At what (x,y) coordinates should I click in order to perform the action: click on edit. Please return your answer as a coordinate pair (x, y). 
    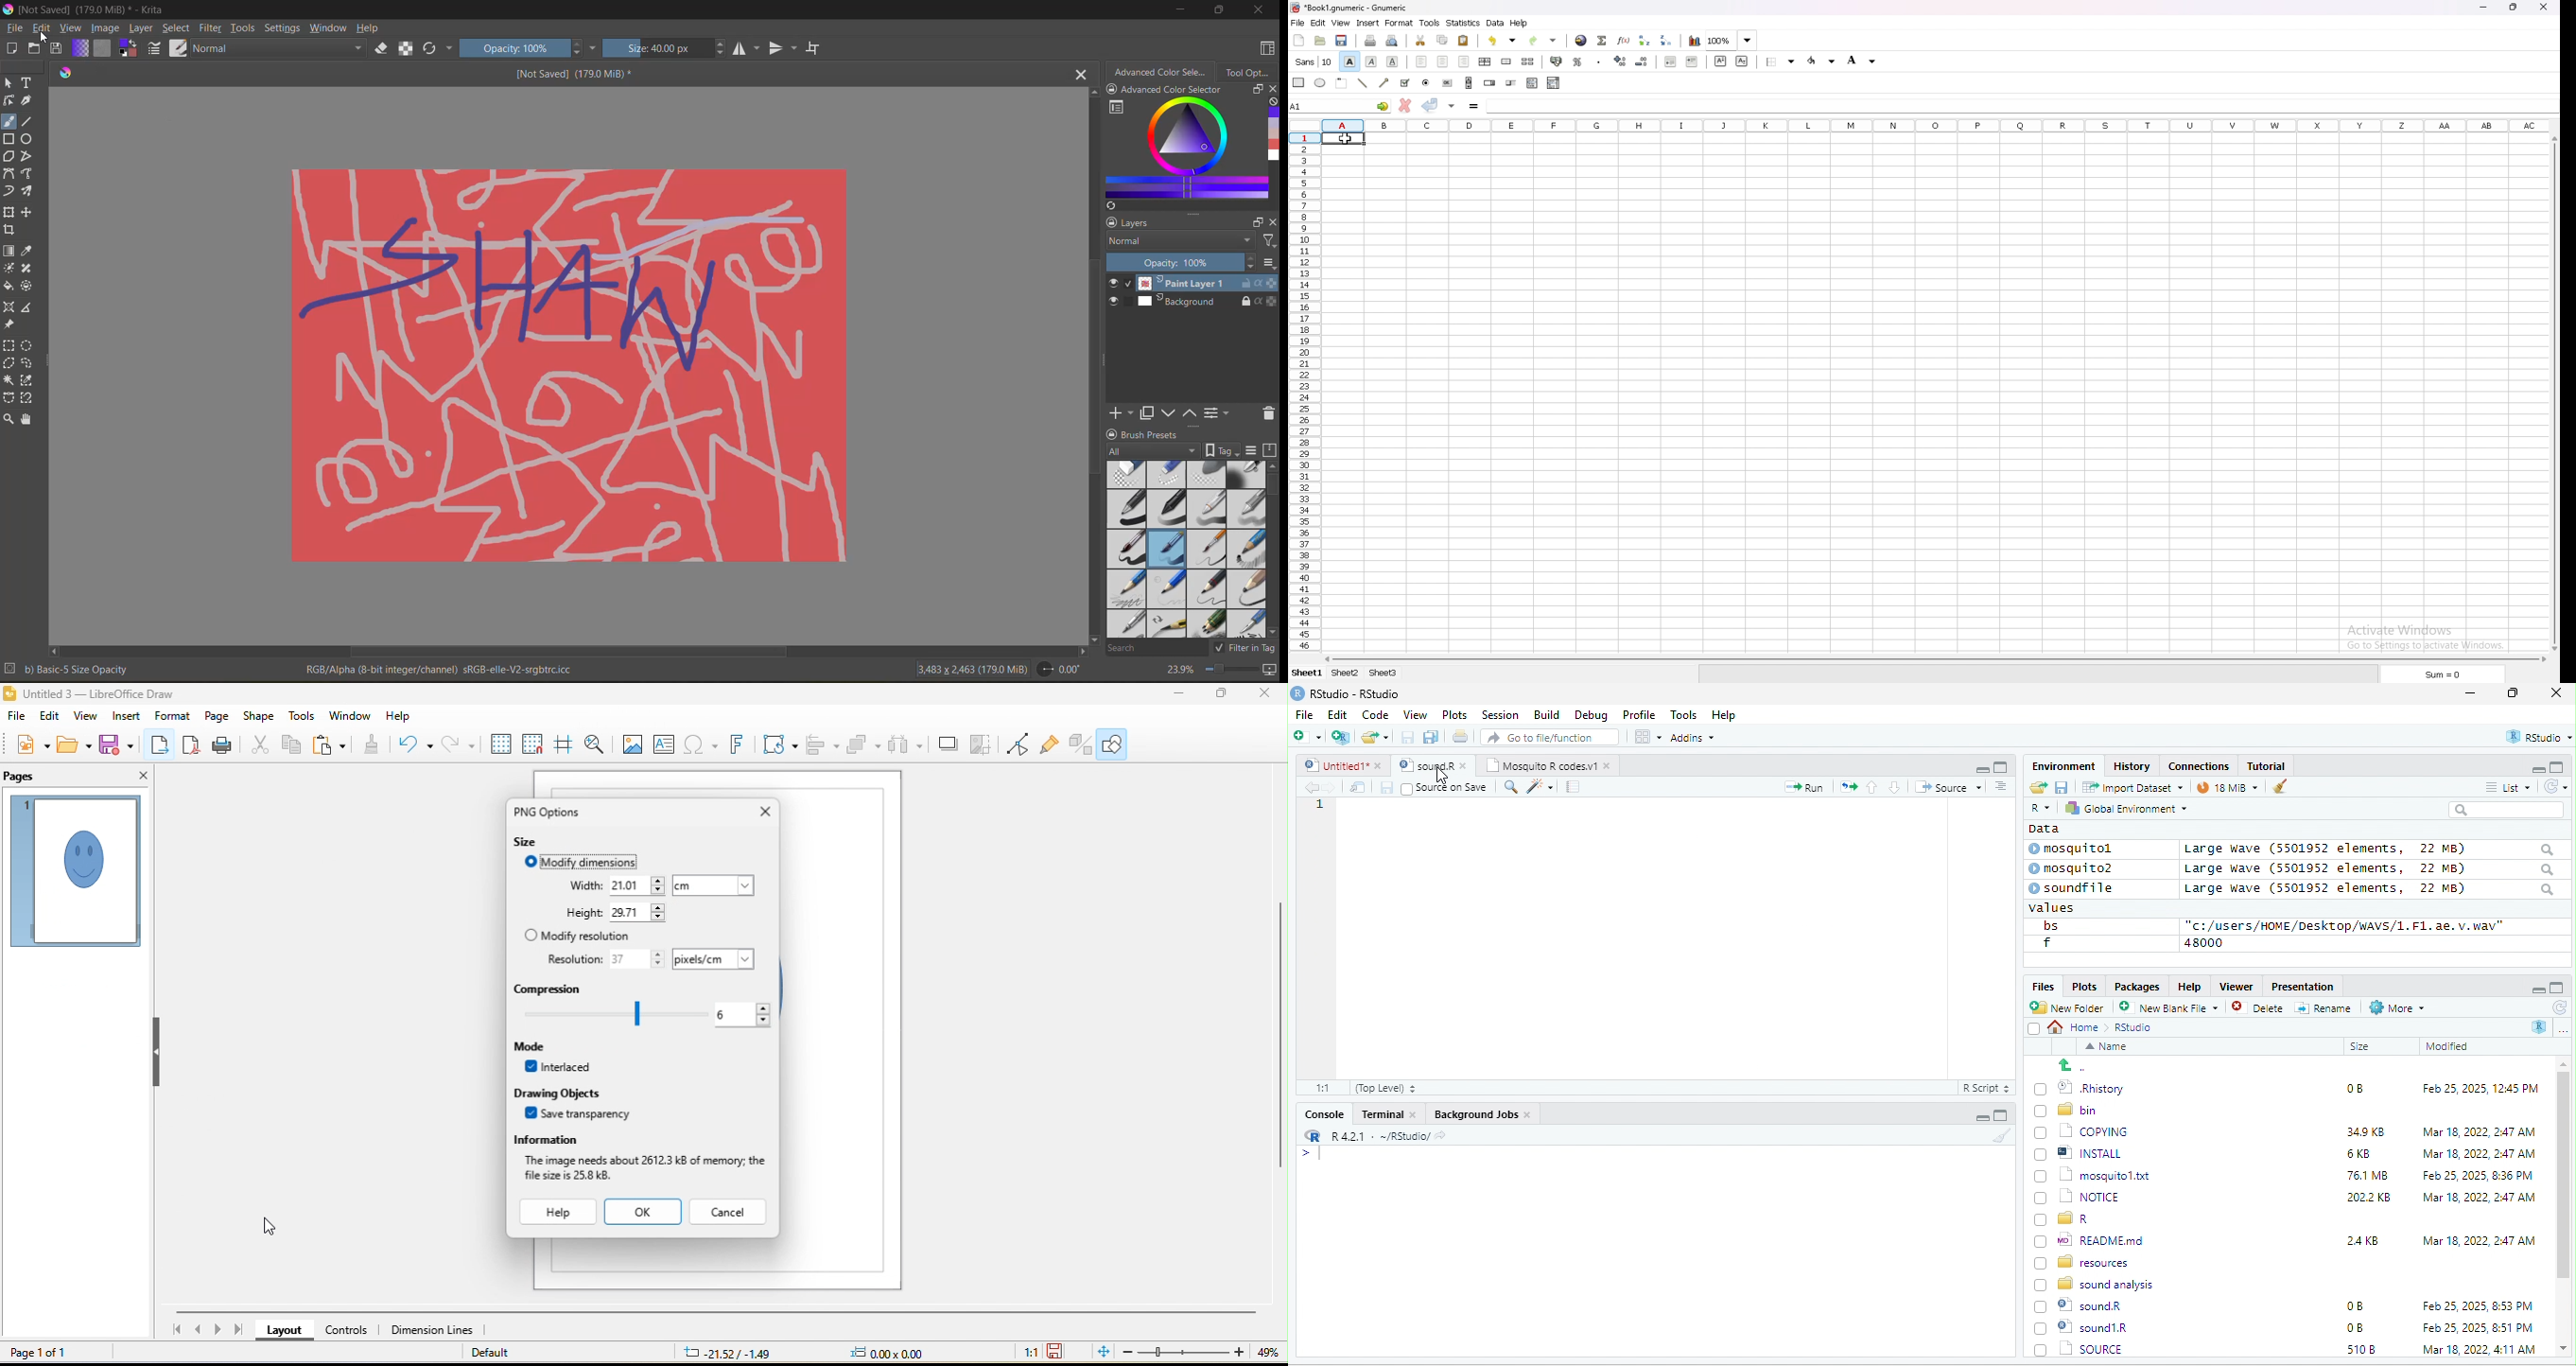
    Looking at the image, I should click on (1319, 22).